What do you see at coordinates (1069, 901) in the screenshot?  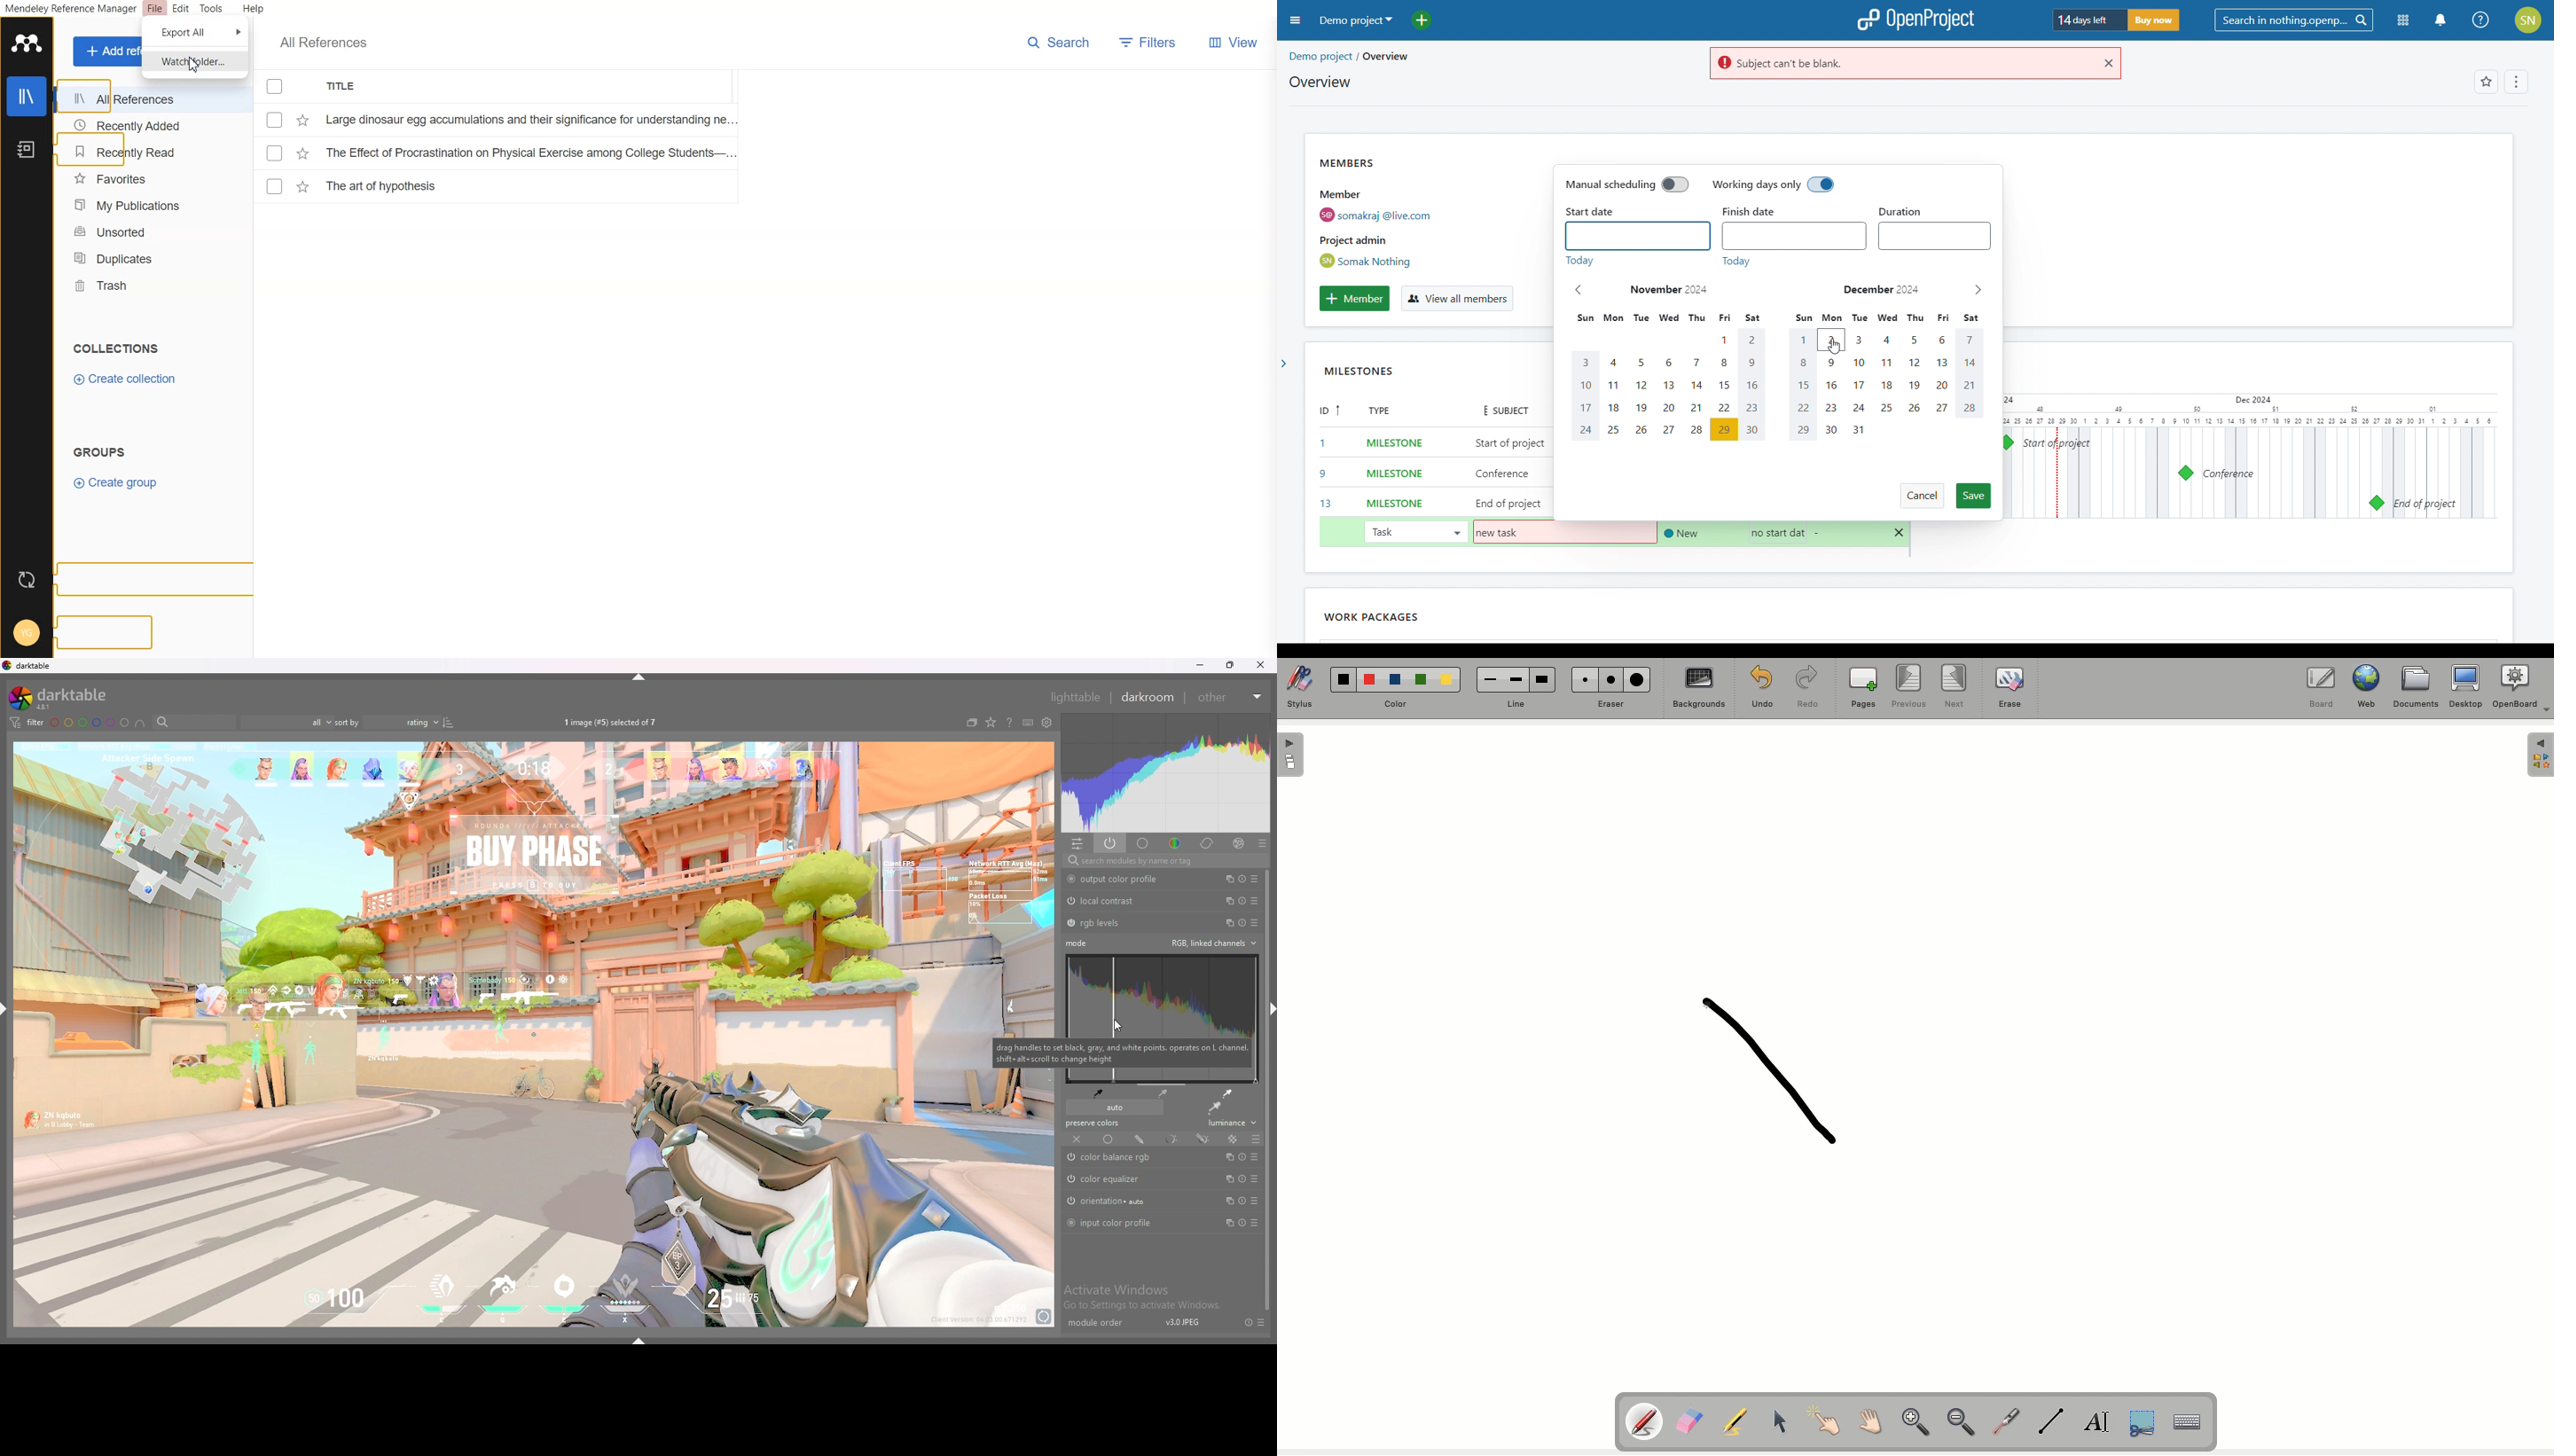 I see `switched on` at bounding box center [1069, 901].